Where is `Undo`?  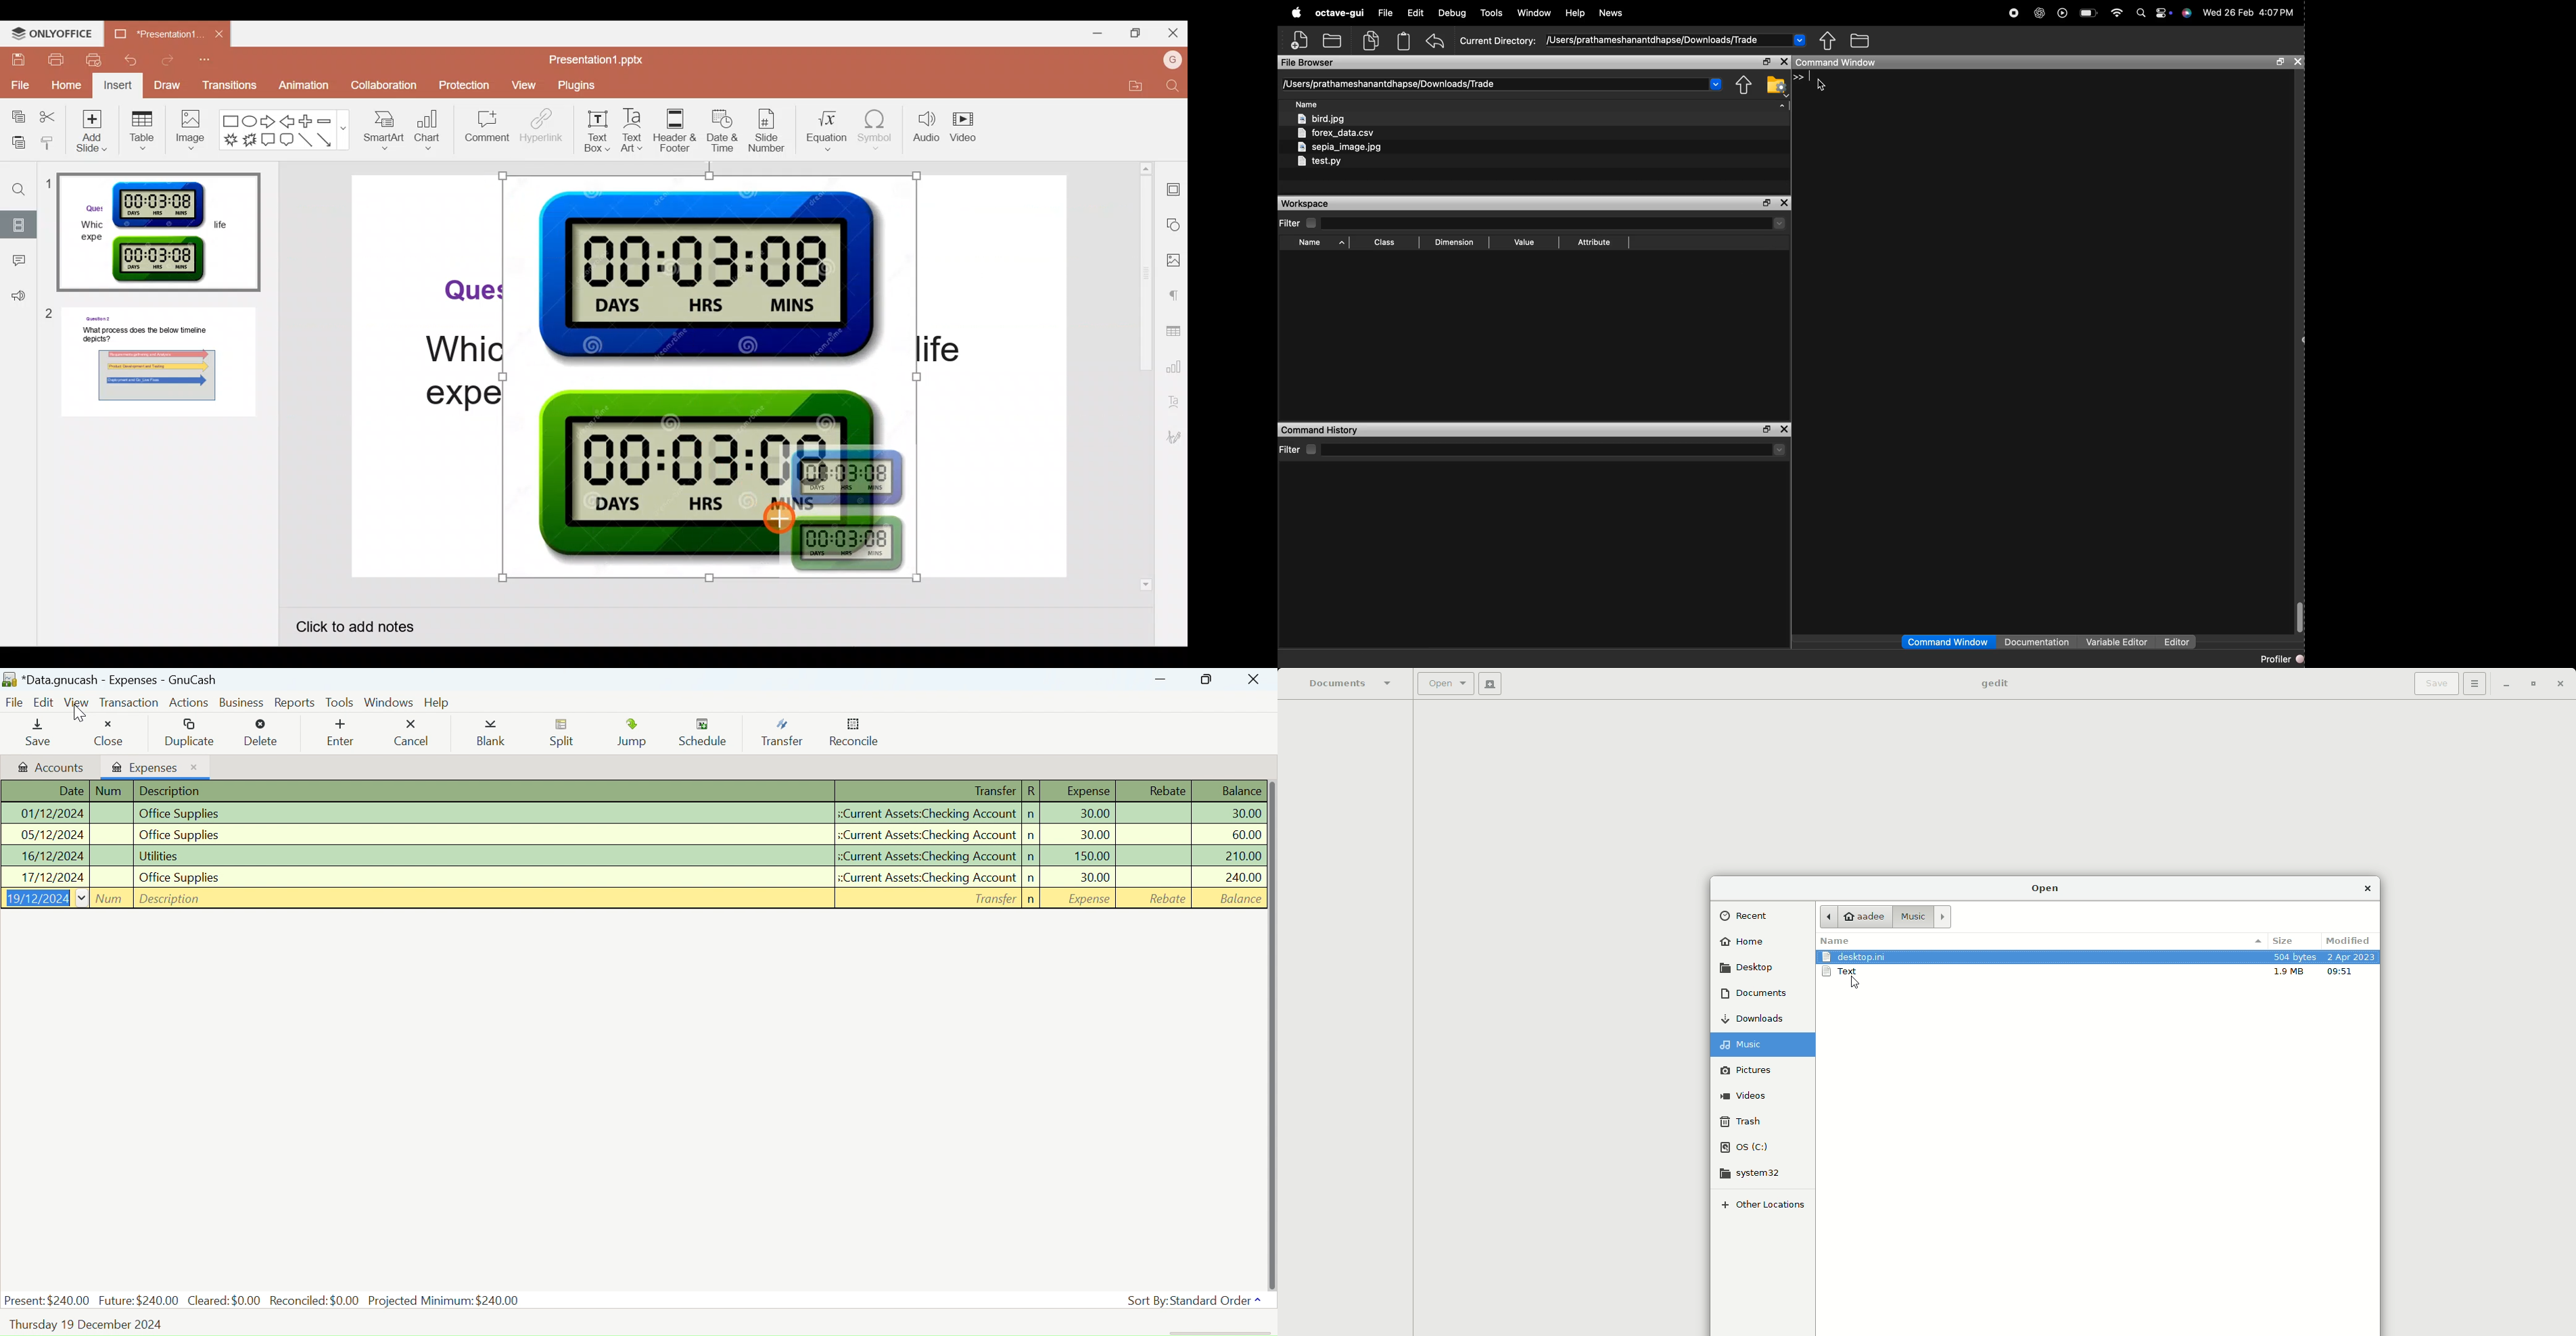
Undo is located at coordinates (136, 60).